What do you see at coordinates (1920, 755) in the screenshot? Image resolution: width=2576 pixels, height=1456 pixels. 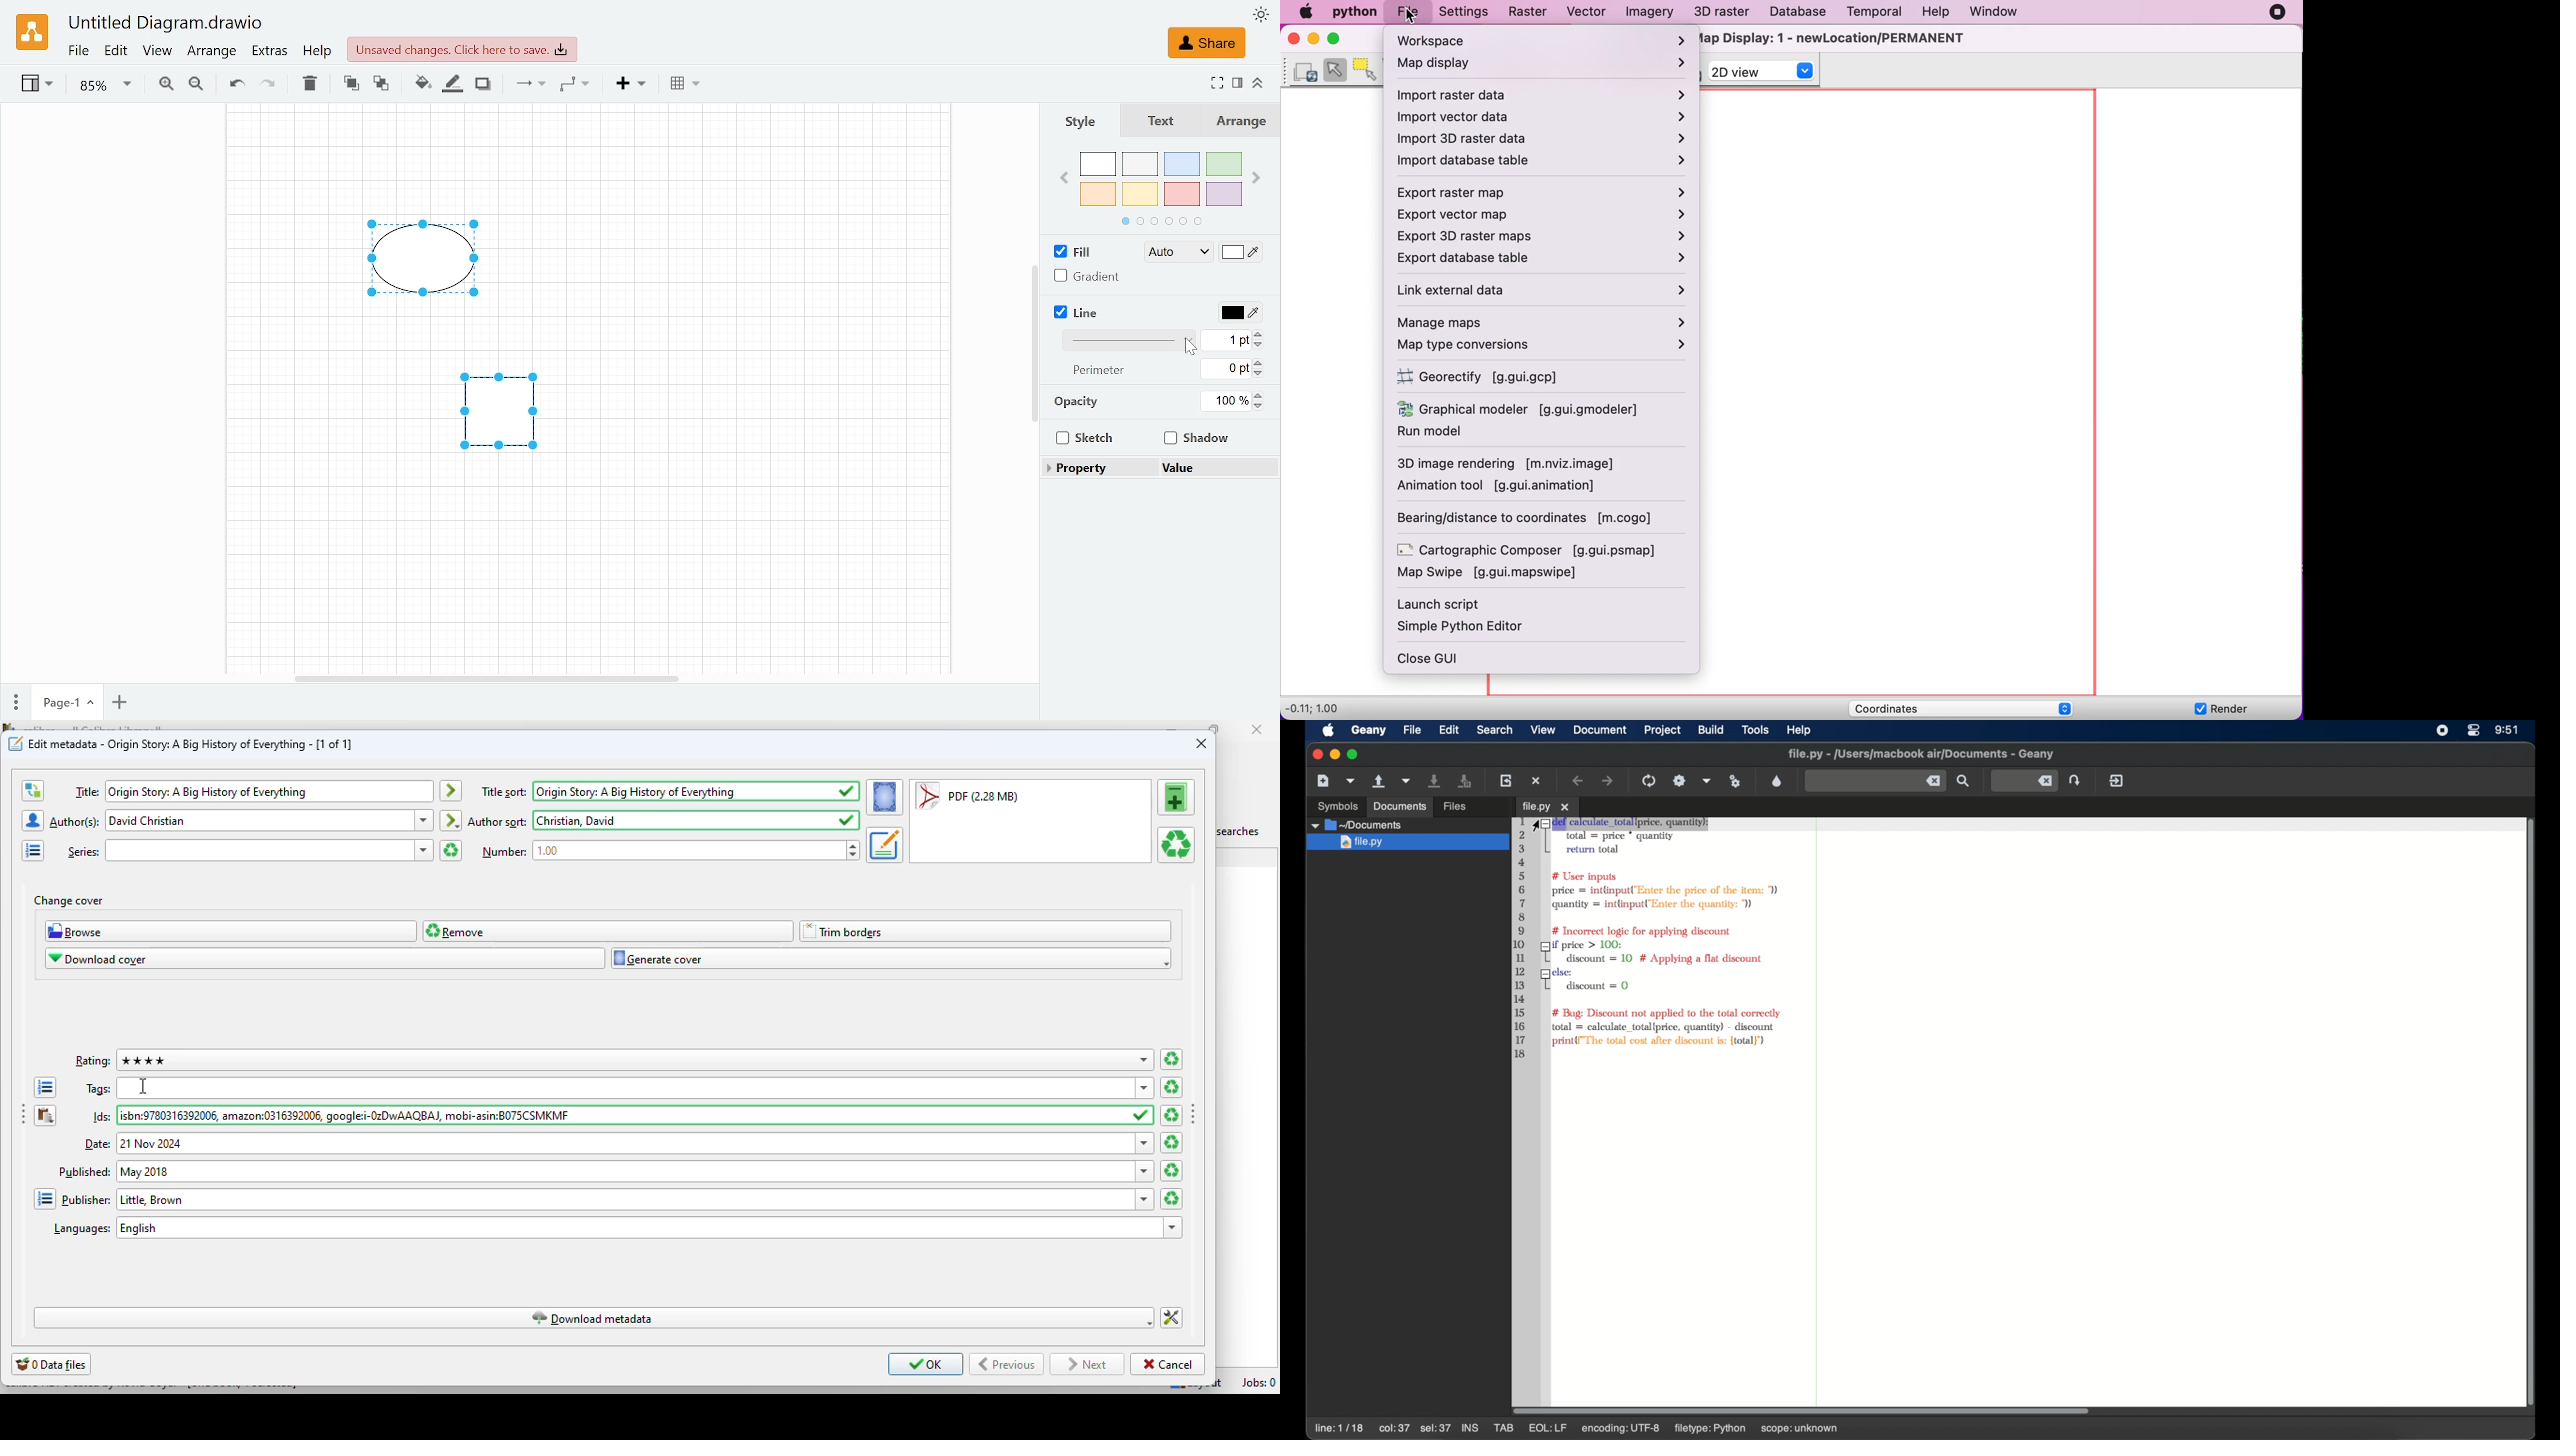 I see `file name` at bounding box center [1920, 755].